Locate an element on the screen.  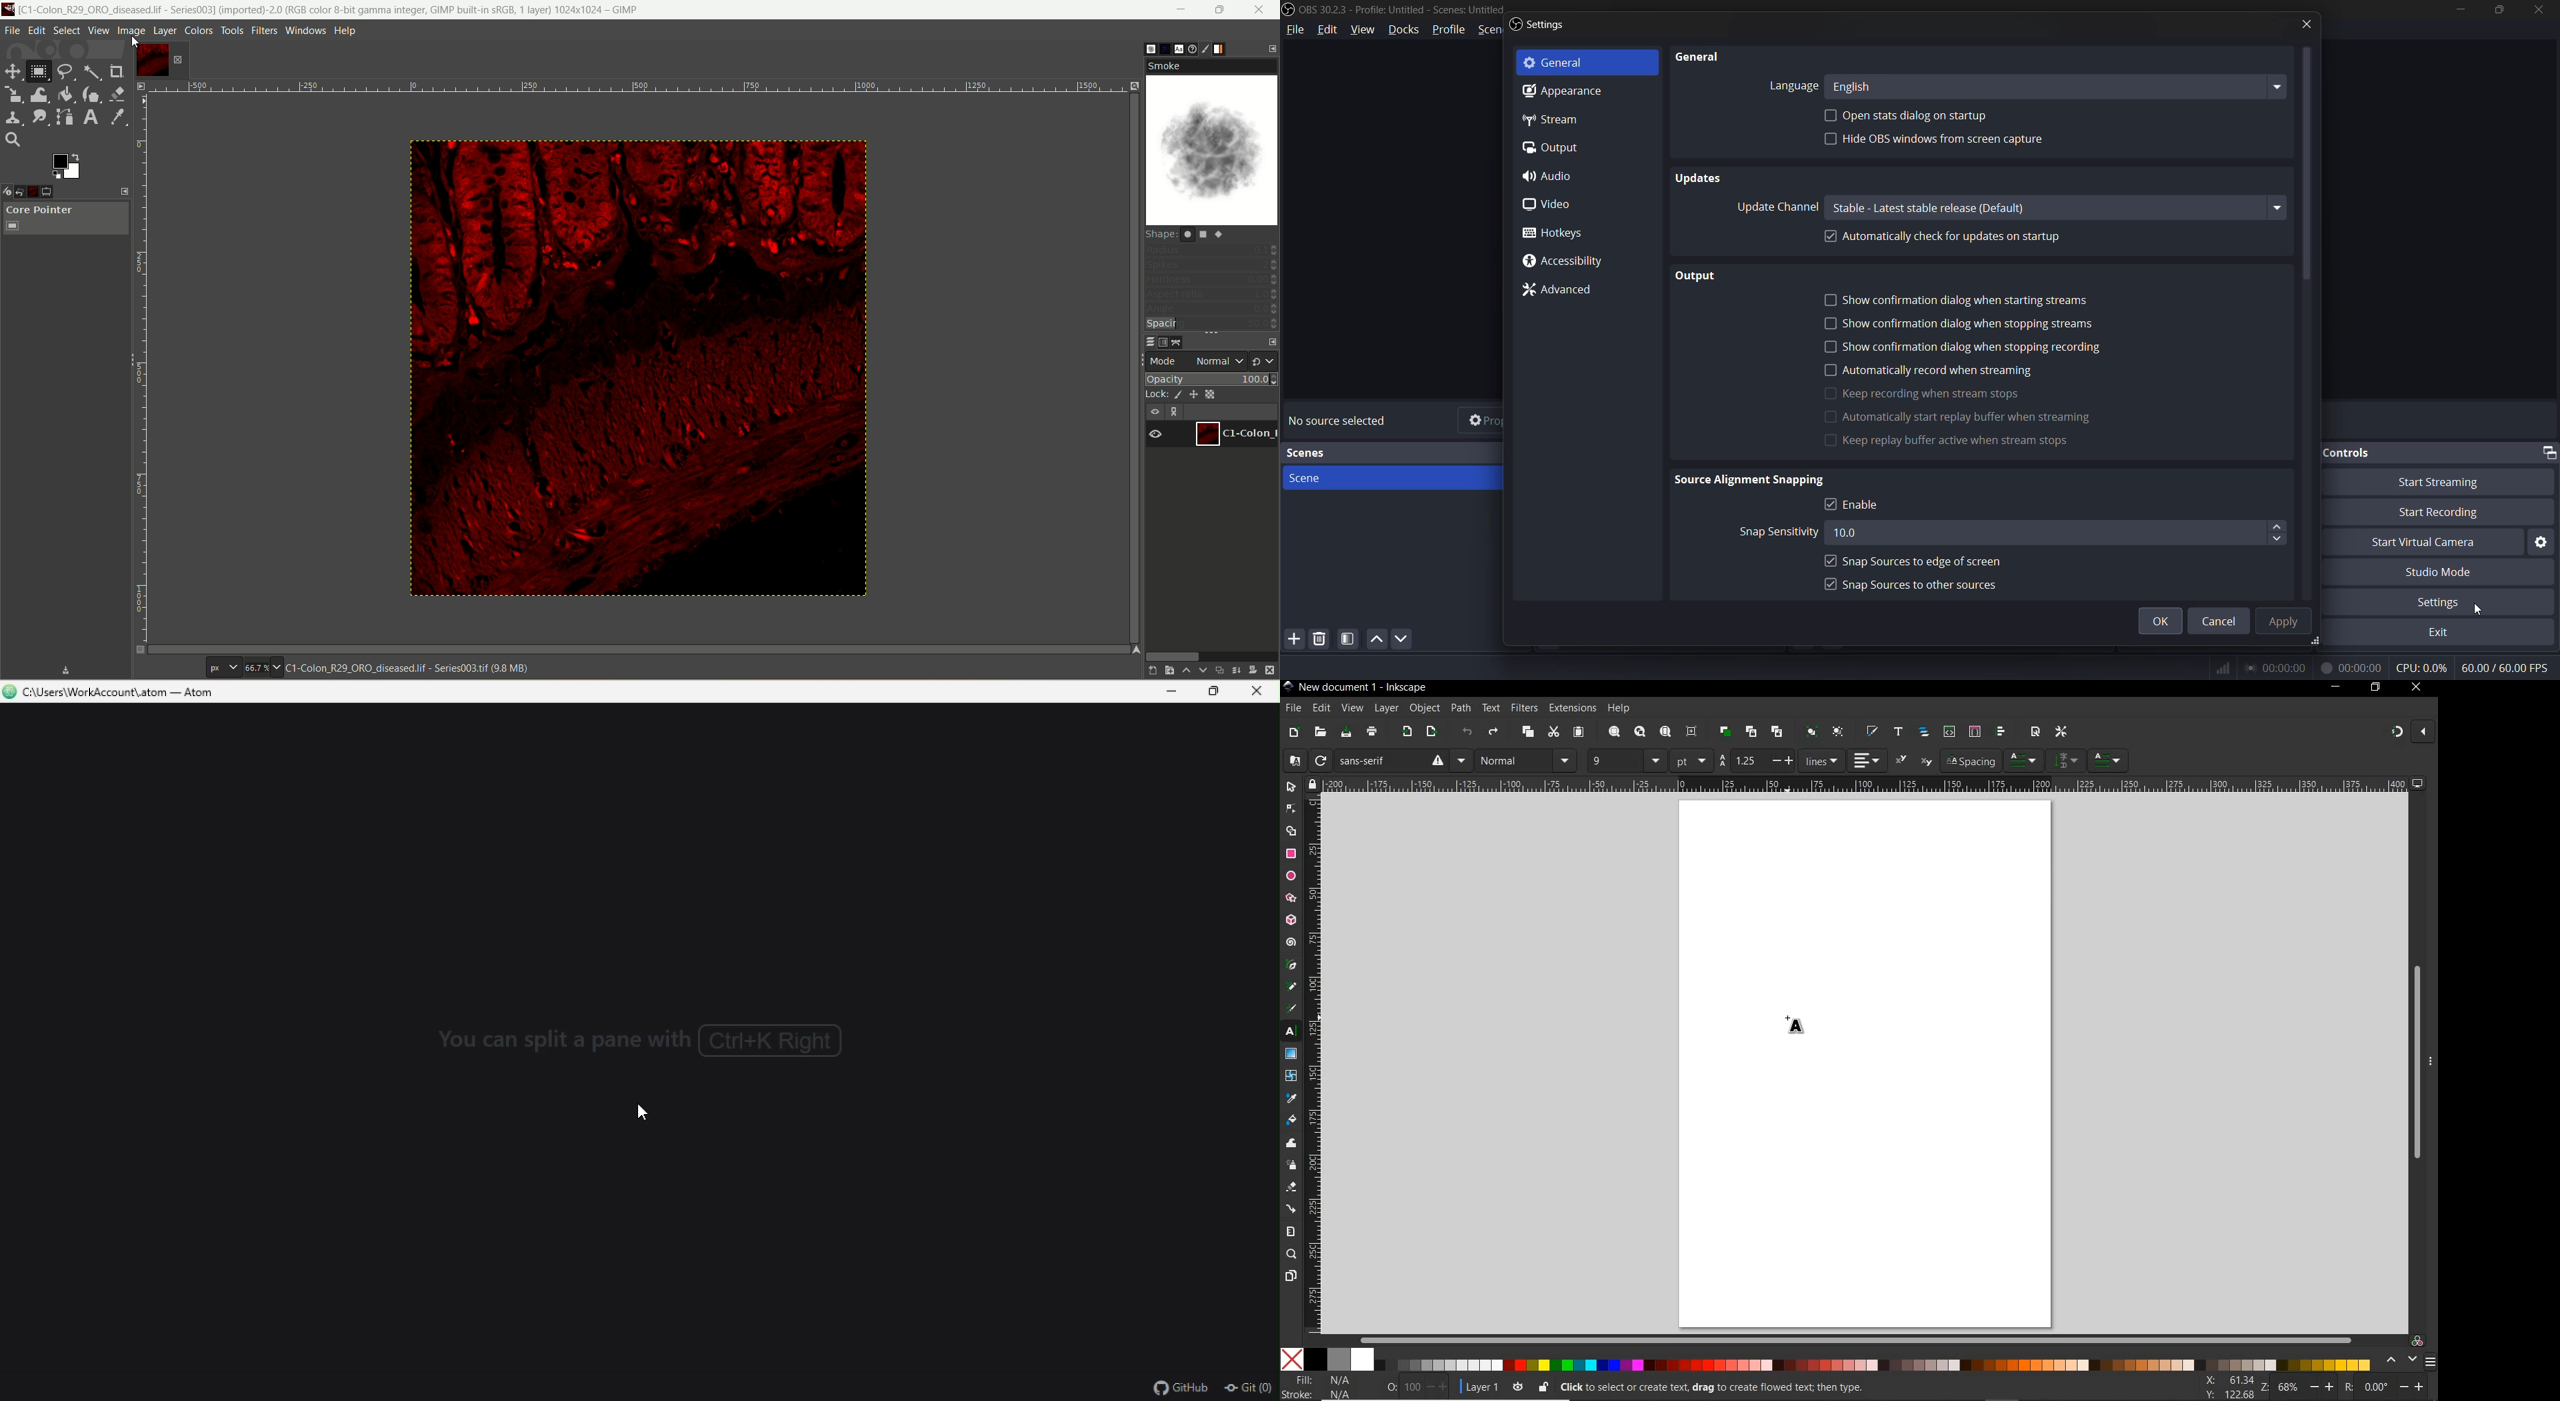
stable - latest stable release(default) is located at coordinates (2057, 206).